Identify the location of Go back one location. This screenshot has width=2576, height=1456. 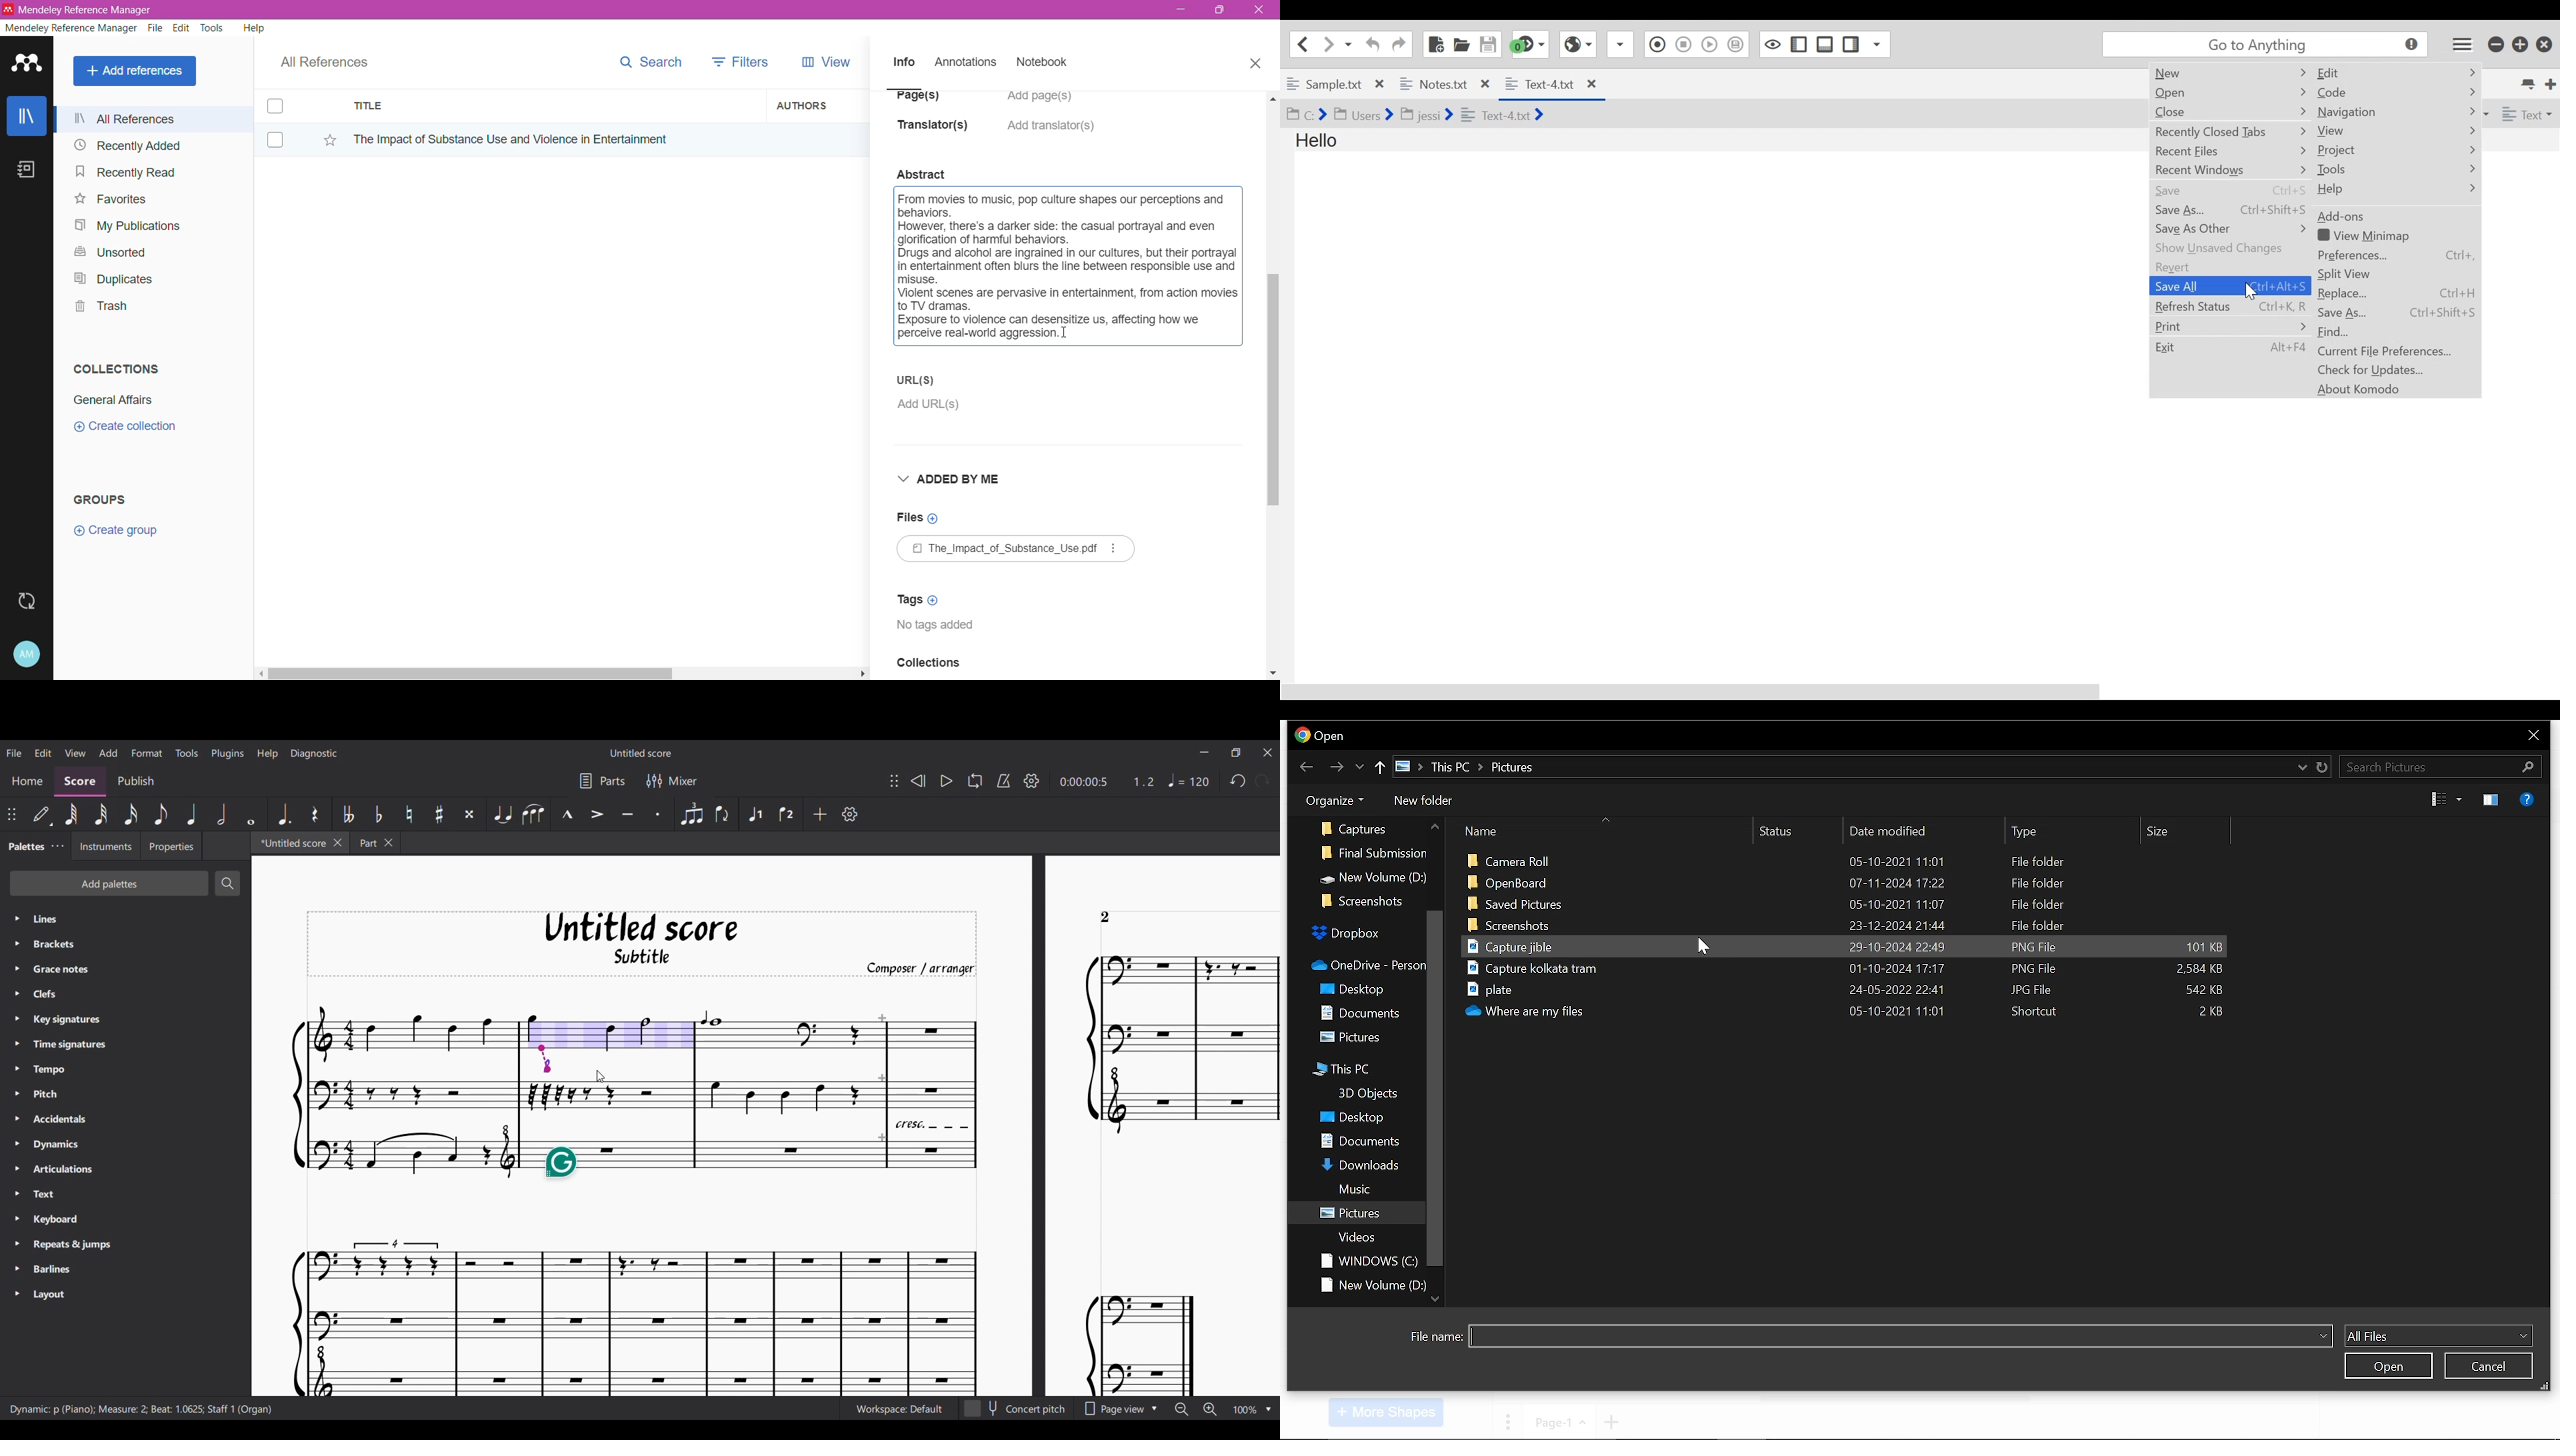
(1305, 44).